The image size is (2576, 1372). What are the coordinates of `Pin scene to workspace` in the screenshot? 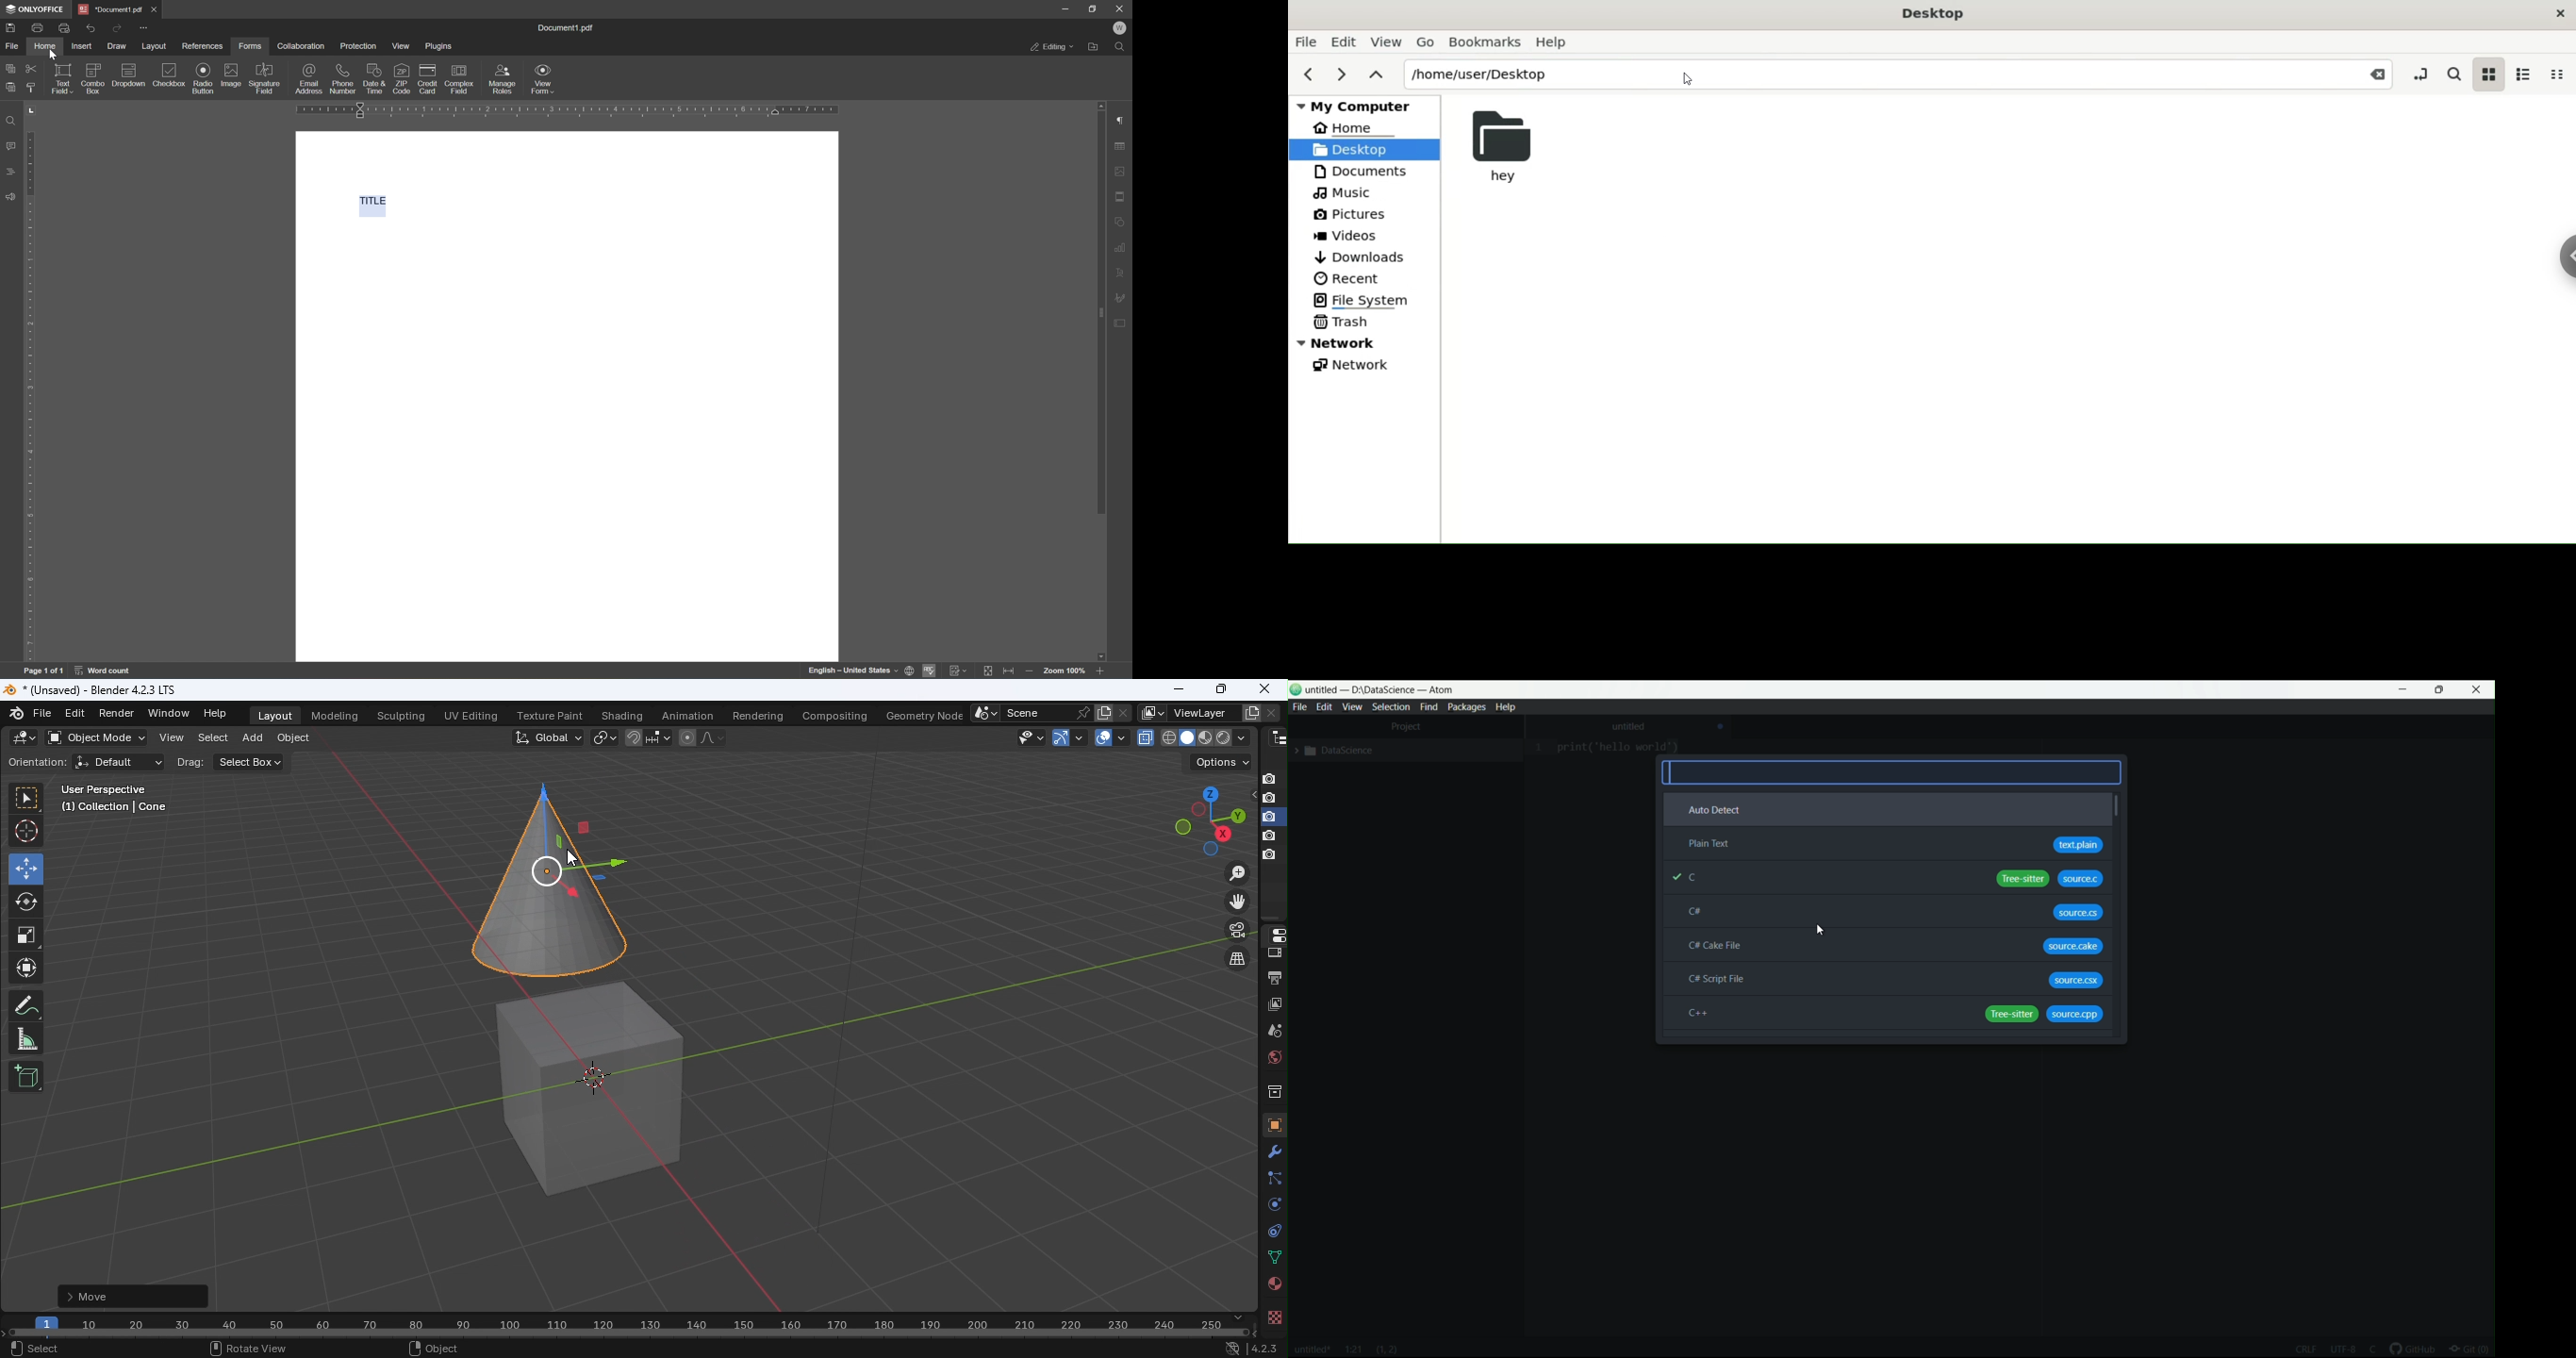 It's located at (1082, 712).